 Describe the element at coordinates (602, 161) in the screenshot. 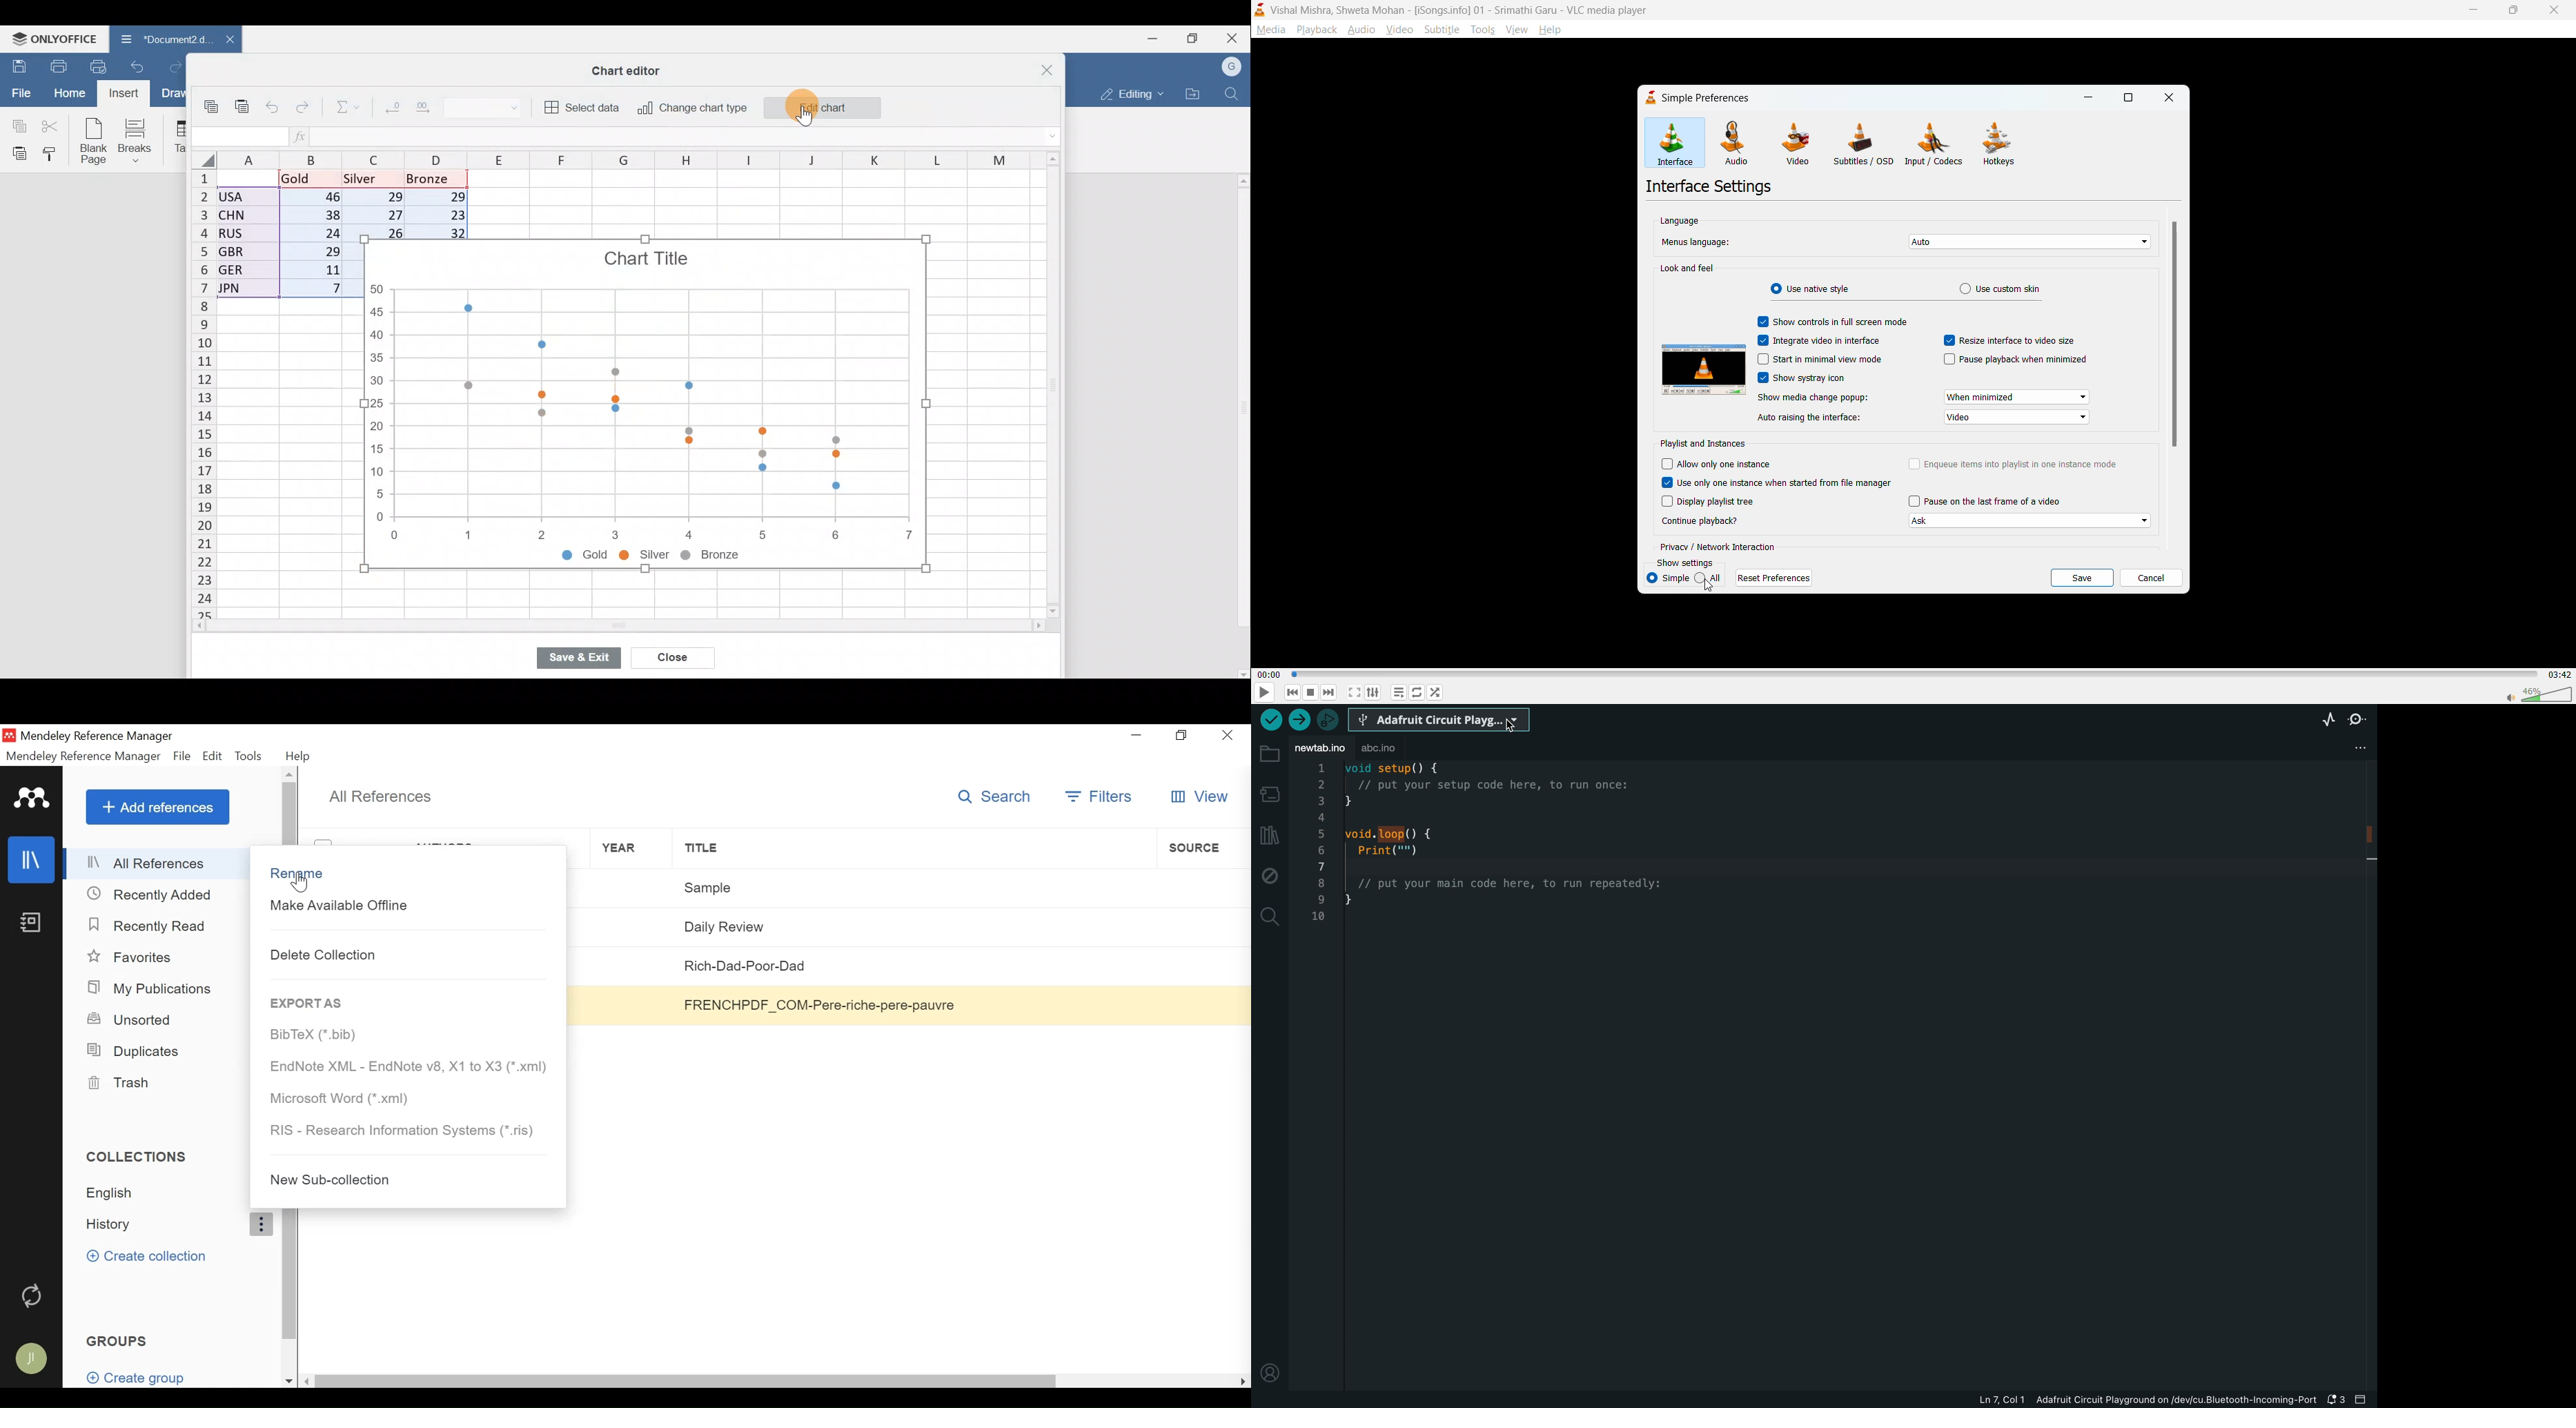

I see `Columns` at that location.